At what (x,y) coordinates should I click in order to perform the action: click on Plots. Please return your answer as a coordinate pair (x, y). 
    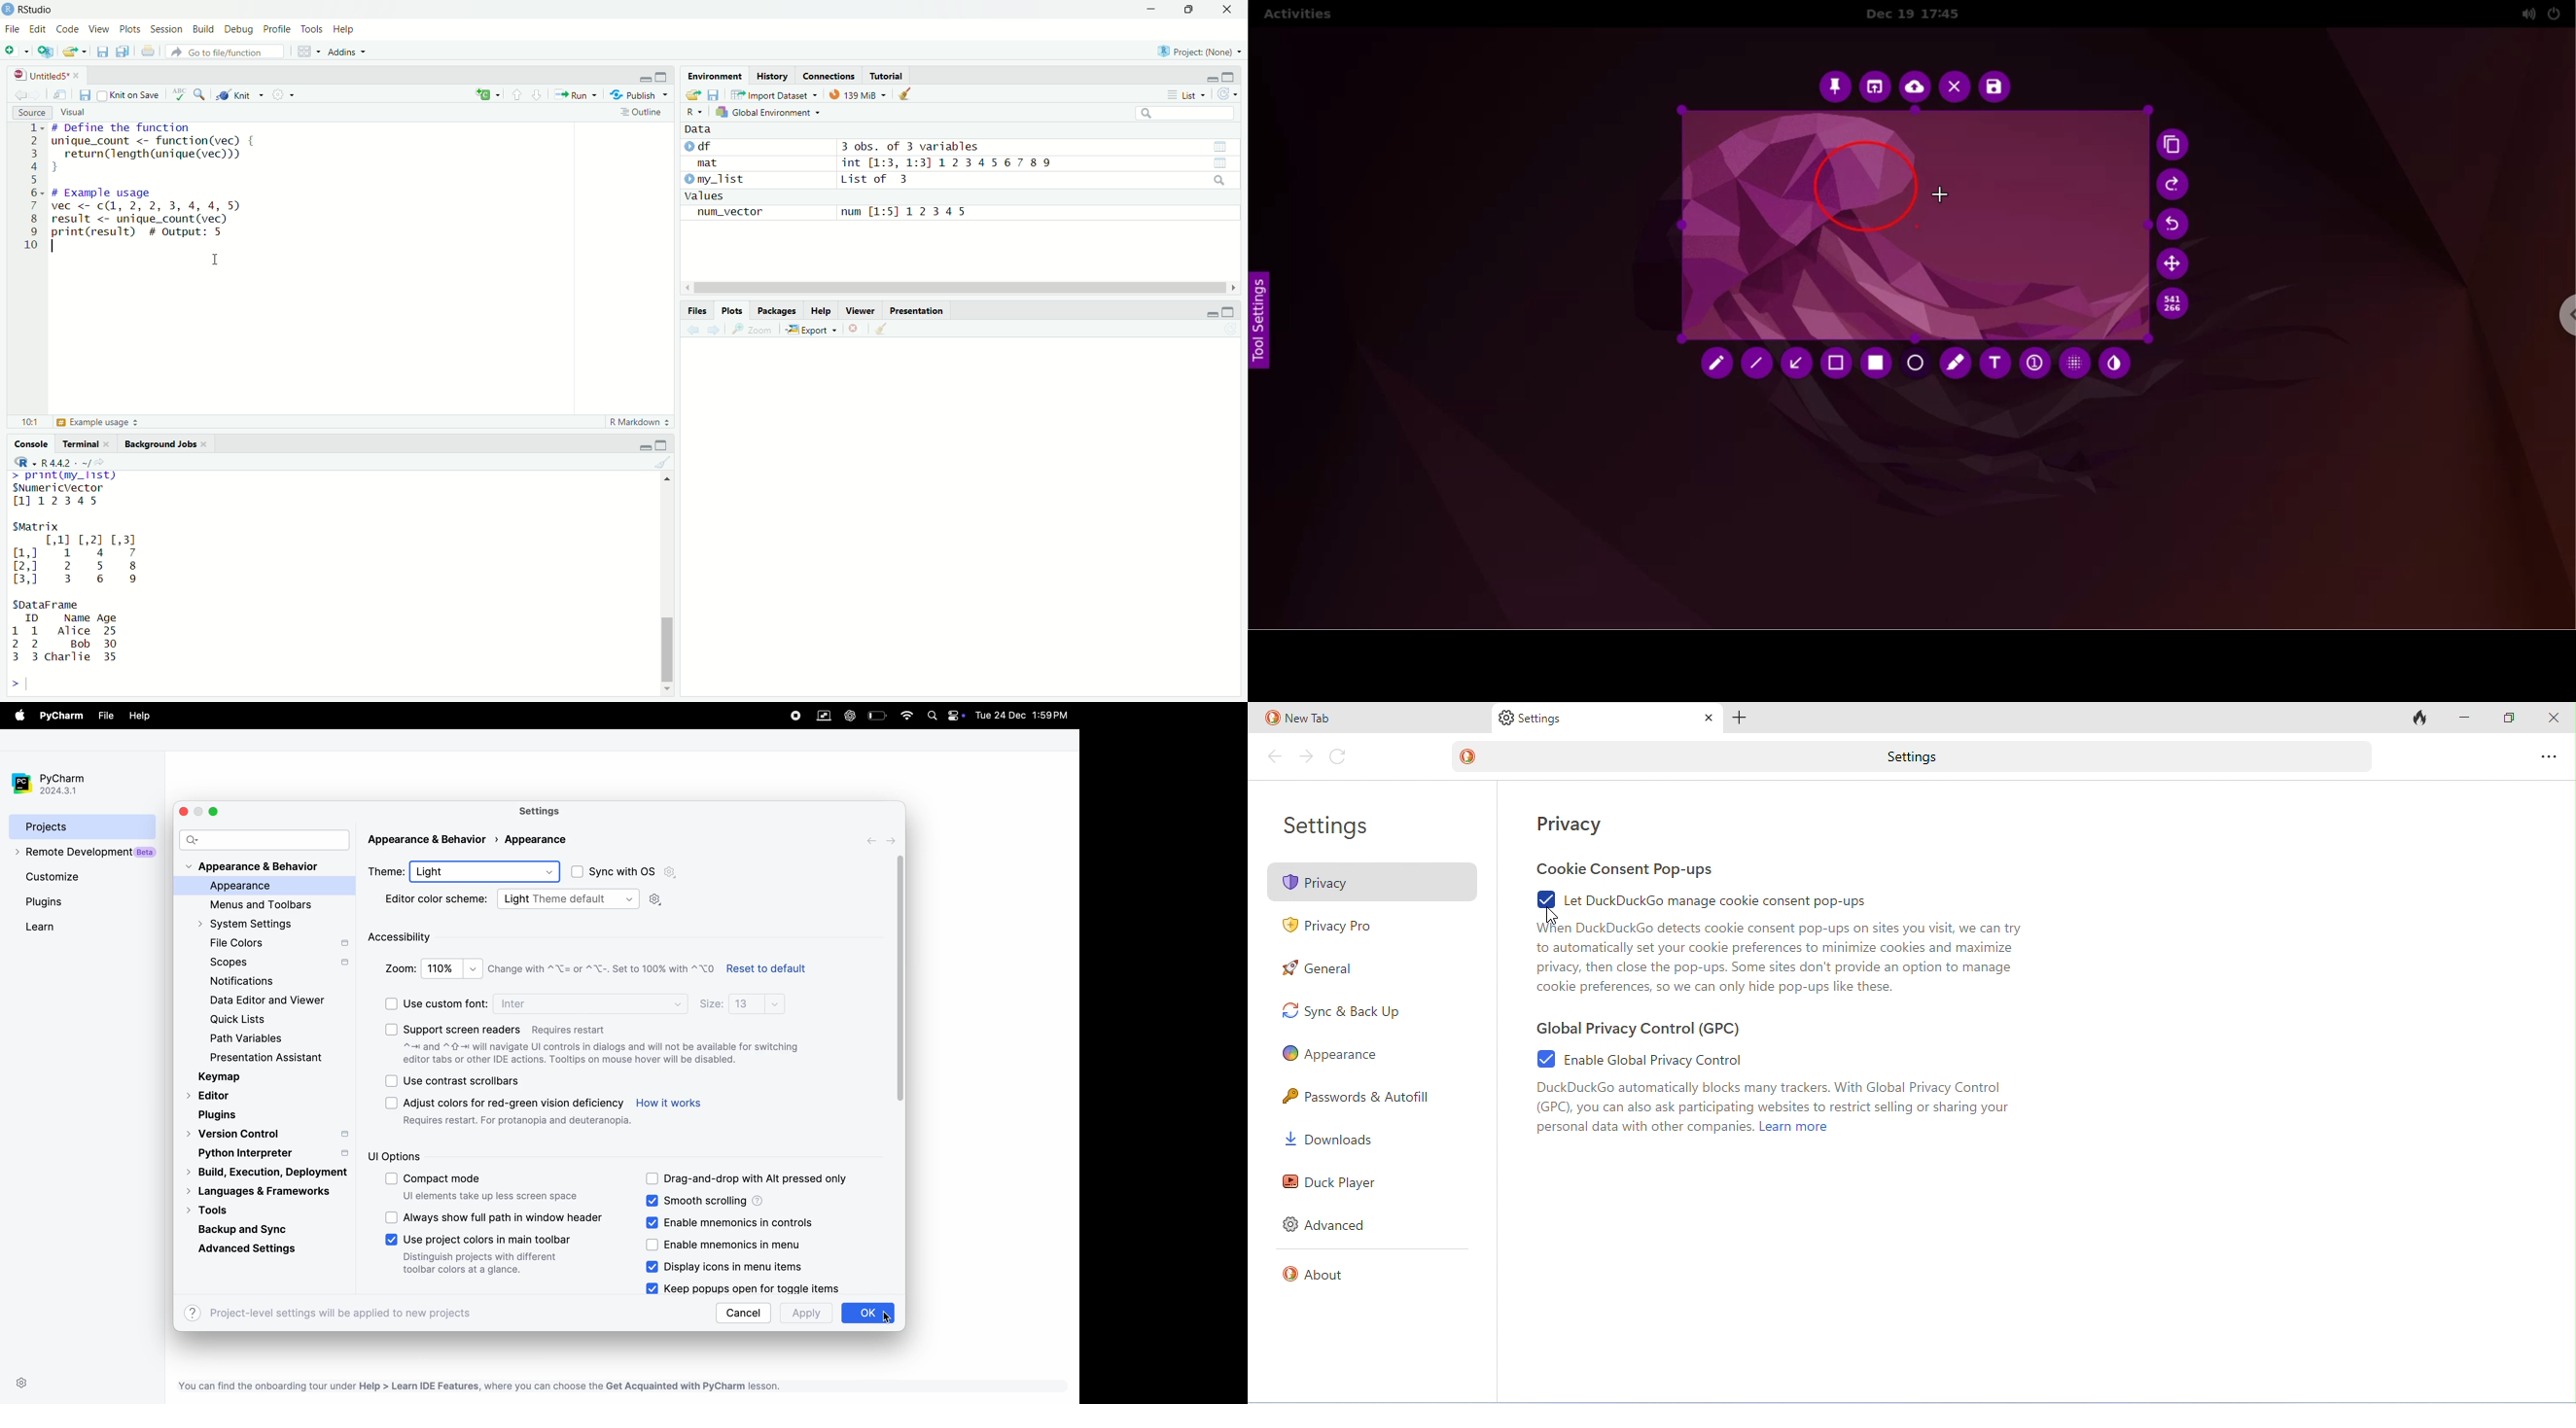
    Looking at the image, I should click on (734, 311).